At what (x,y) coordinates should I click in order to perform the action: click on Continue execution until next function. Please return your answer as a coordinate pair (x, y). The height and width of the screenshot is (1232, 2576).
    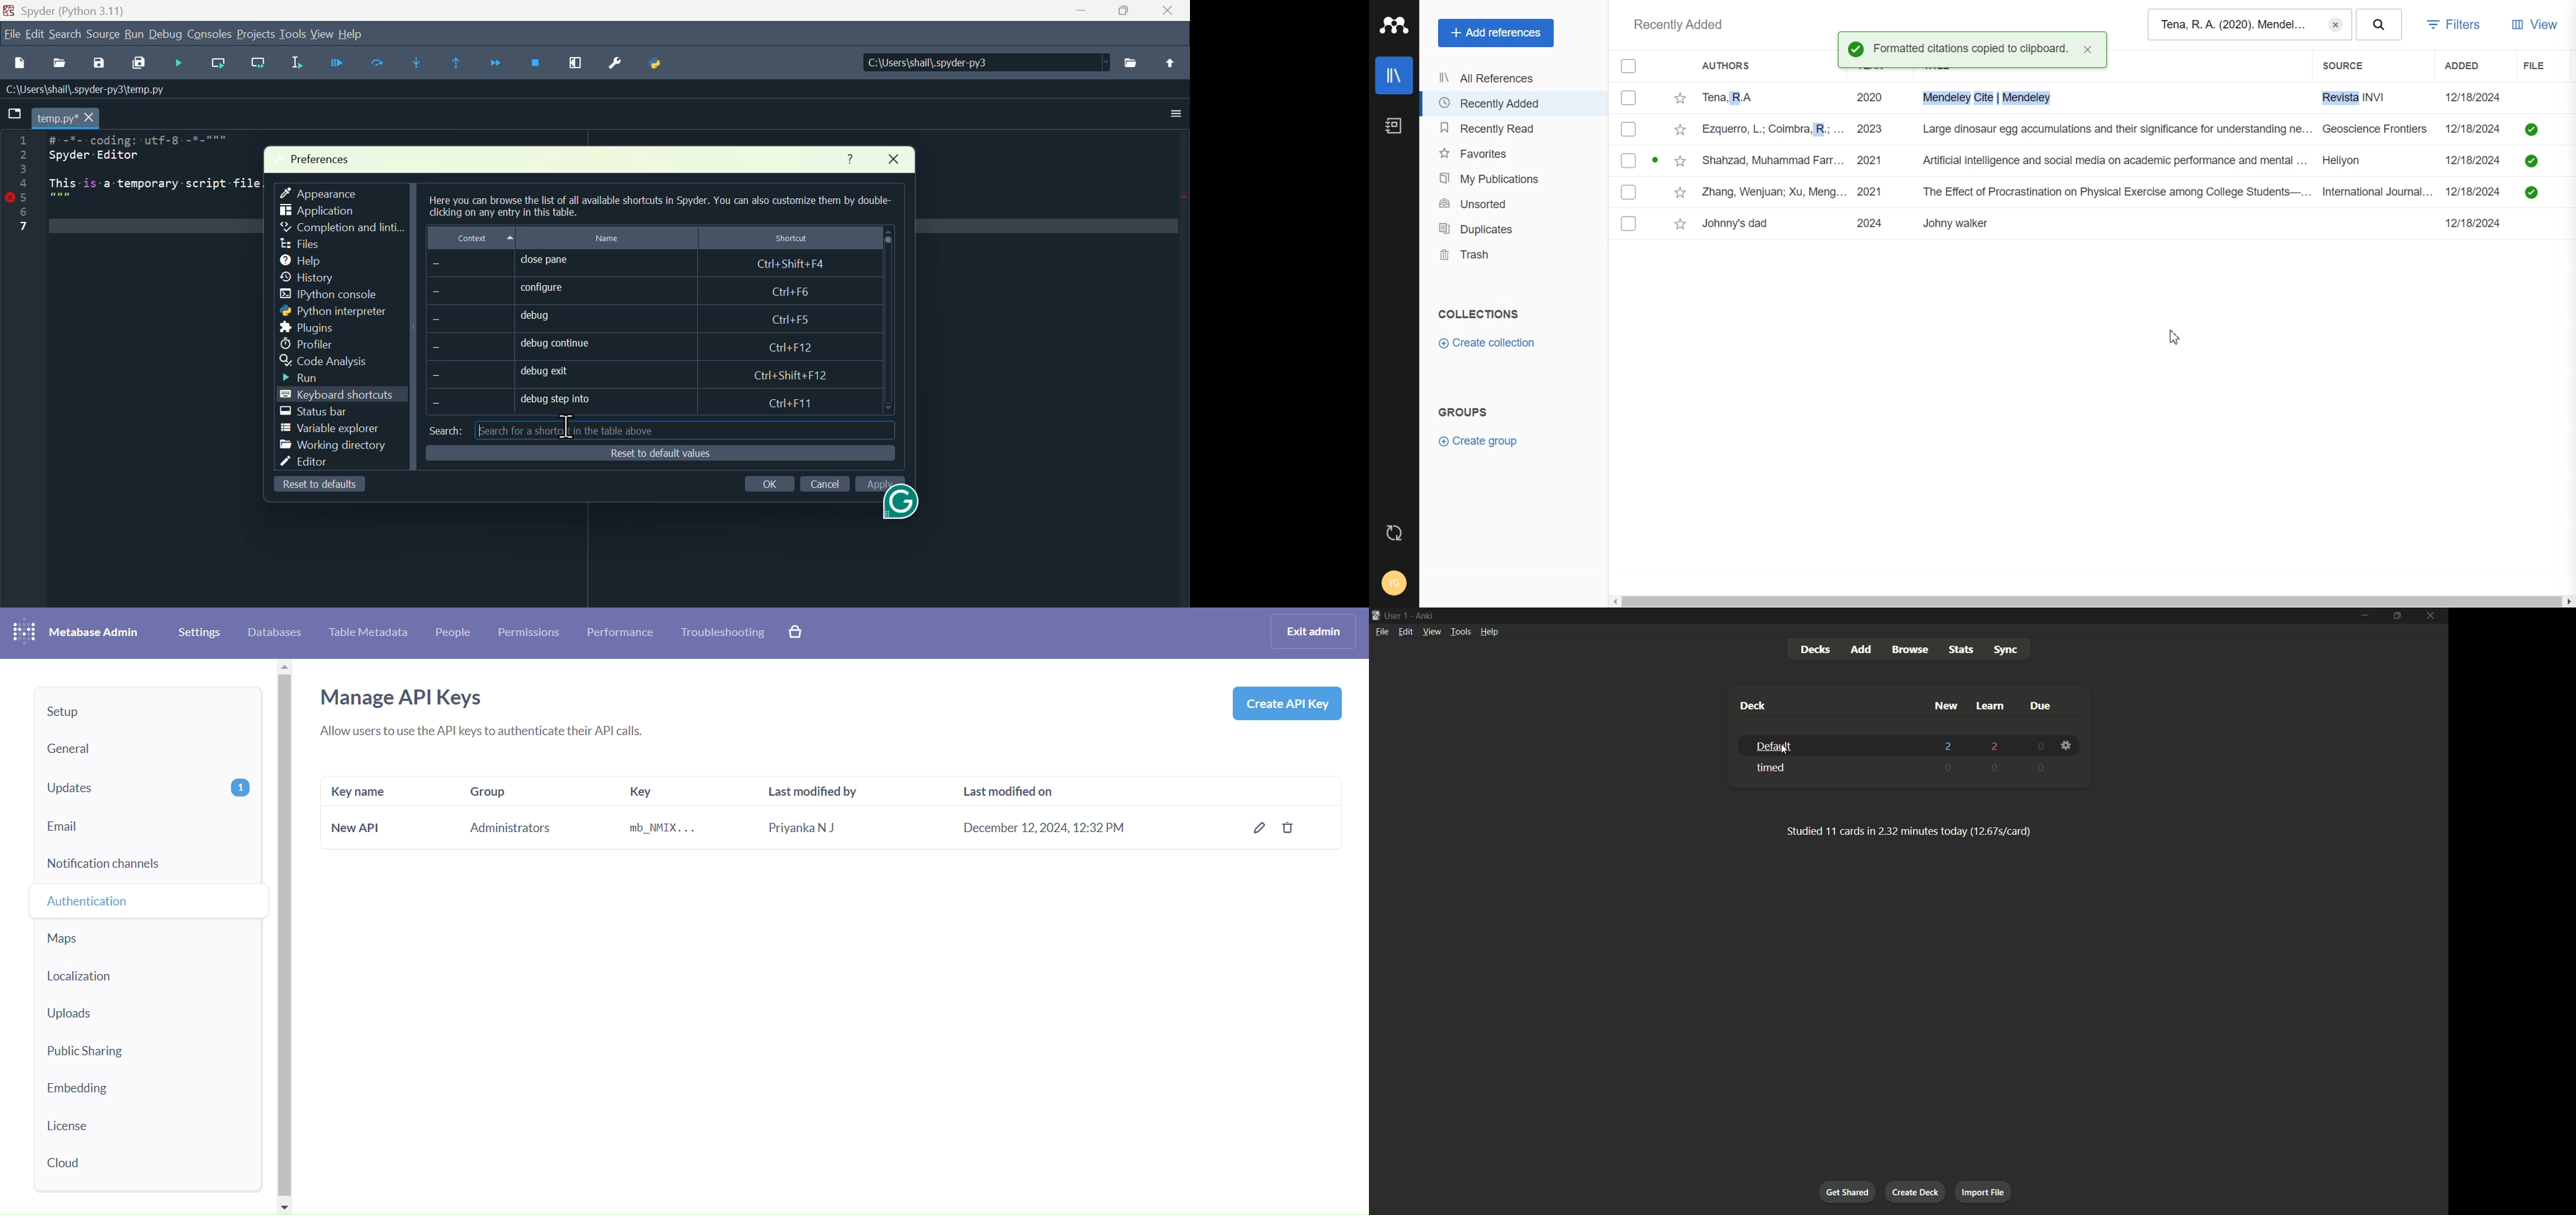
    Looking at the image, I should click on (497, 61).